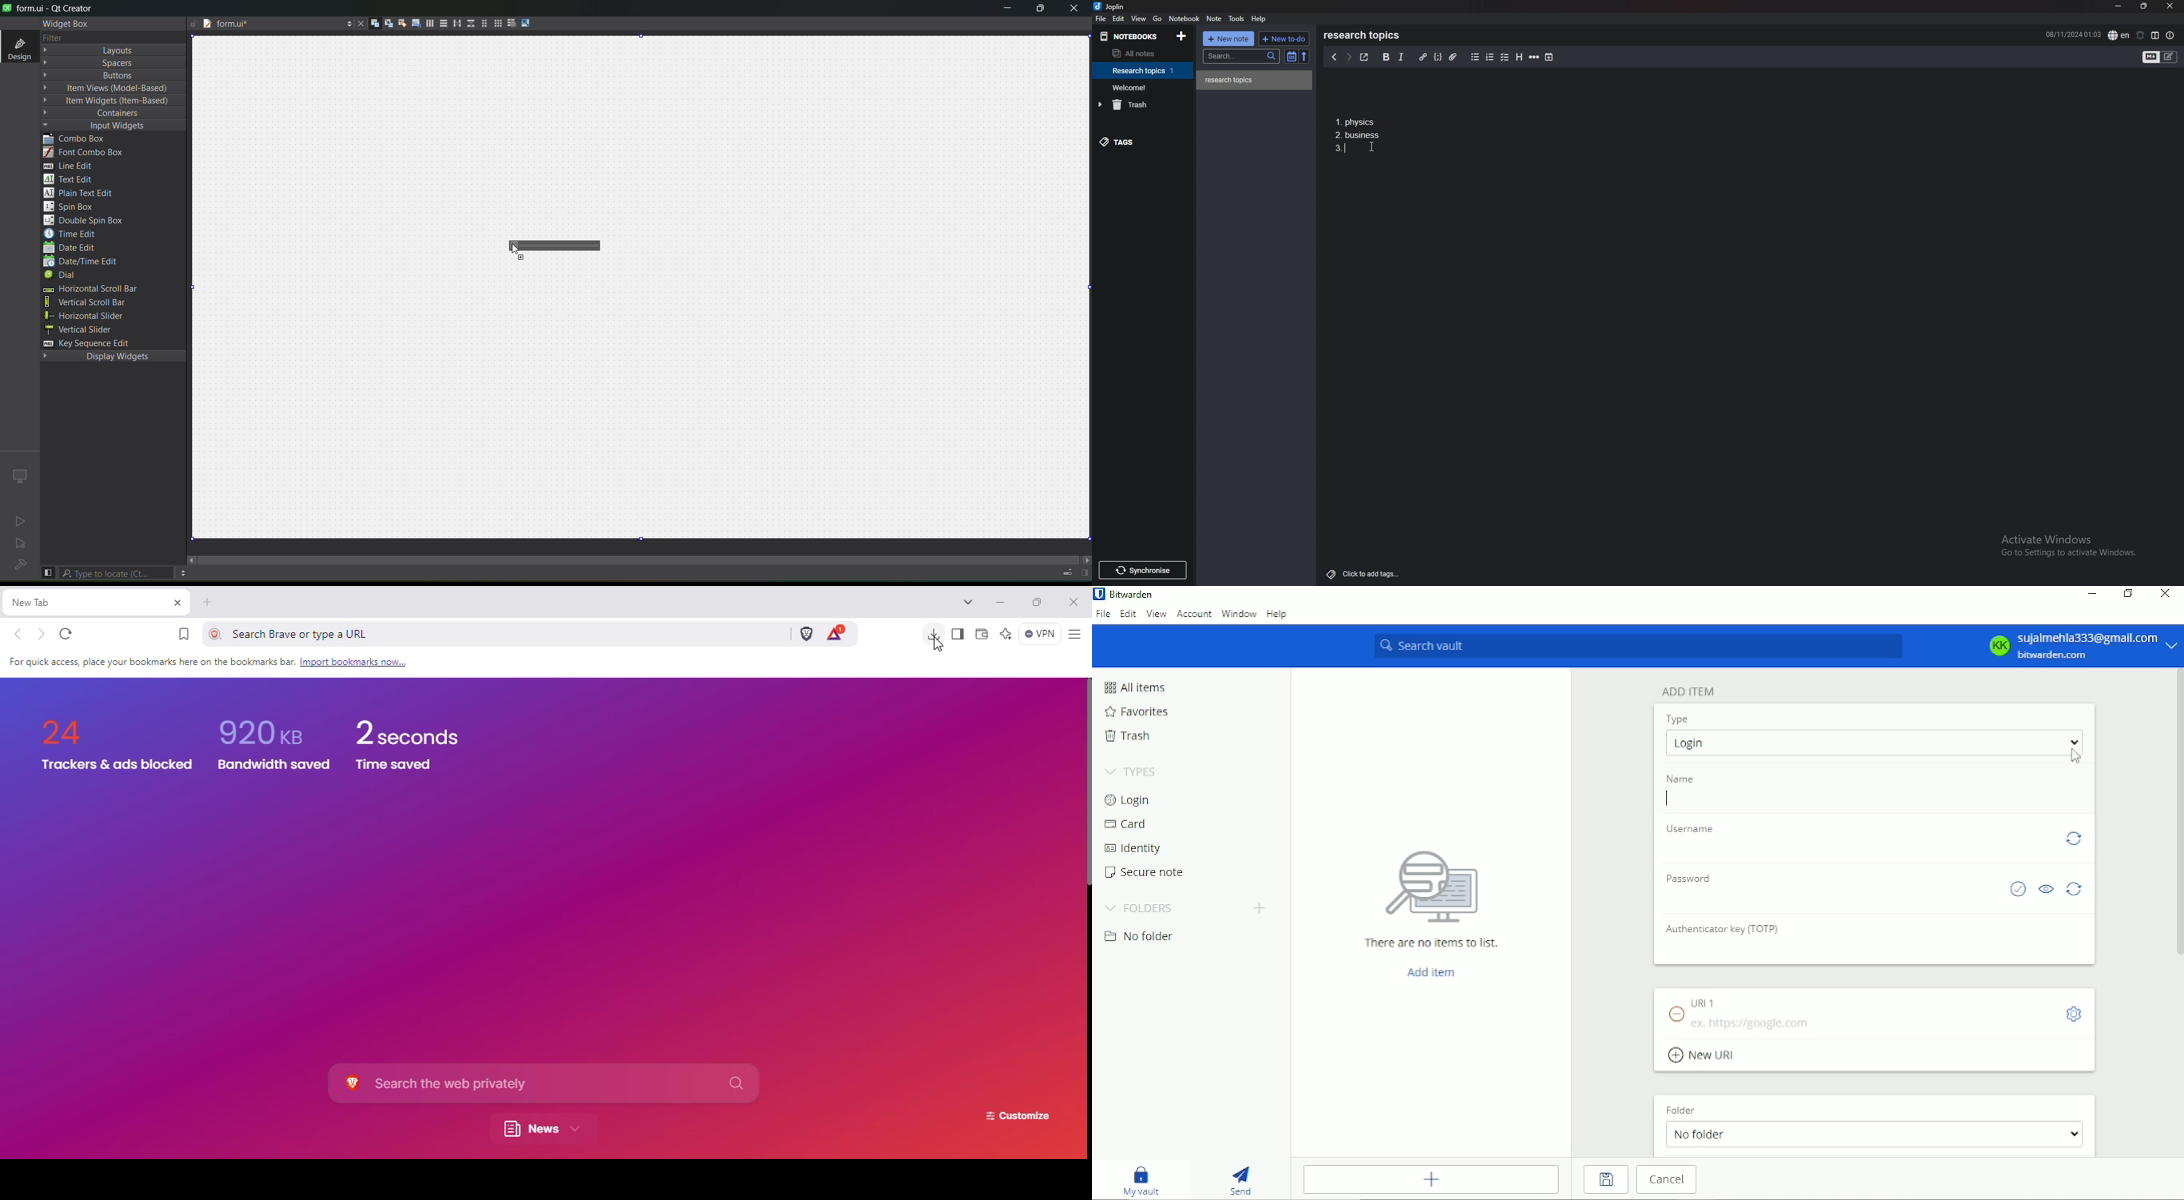 The height and width of the screenshot is (1204, 2184). What do you see at coordinates (1347, 58) in the screenshot?
I see `next` at bounding box center [1347, 58].